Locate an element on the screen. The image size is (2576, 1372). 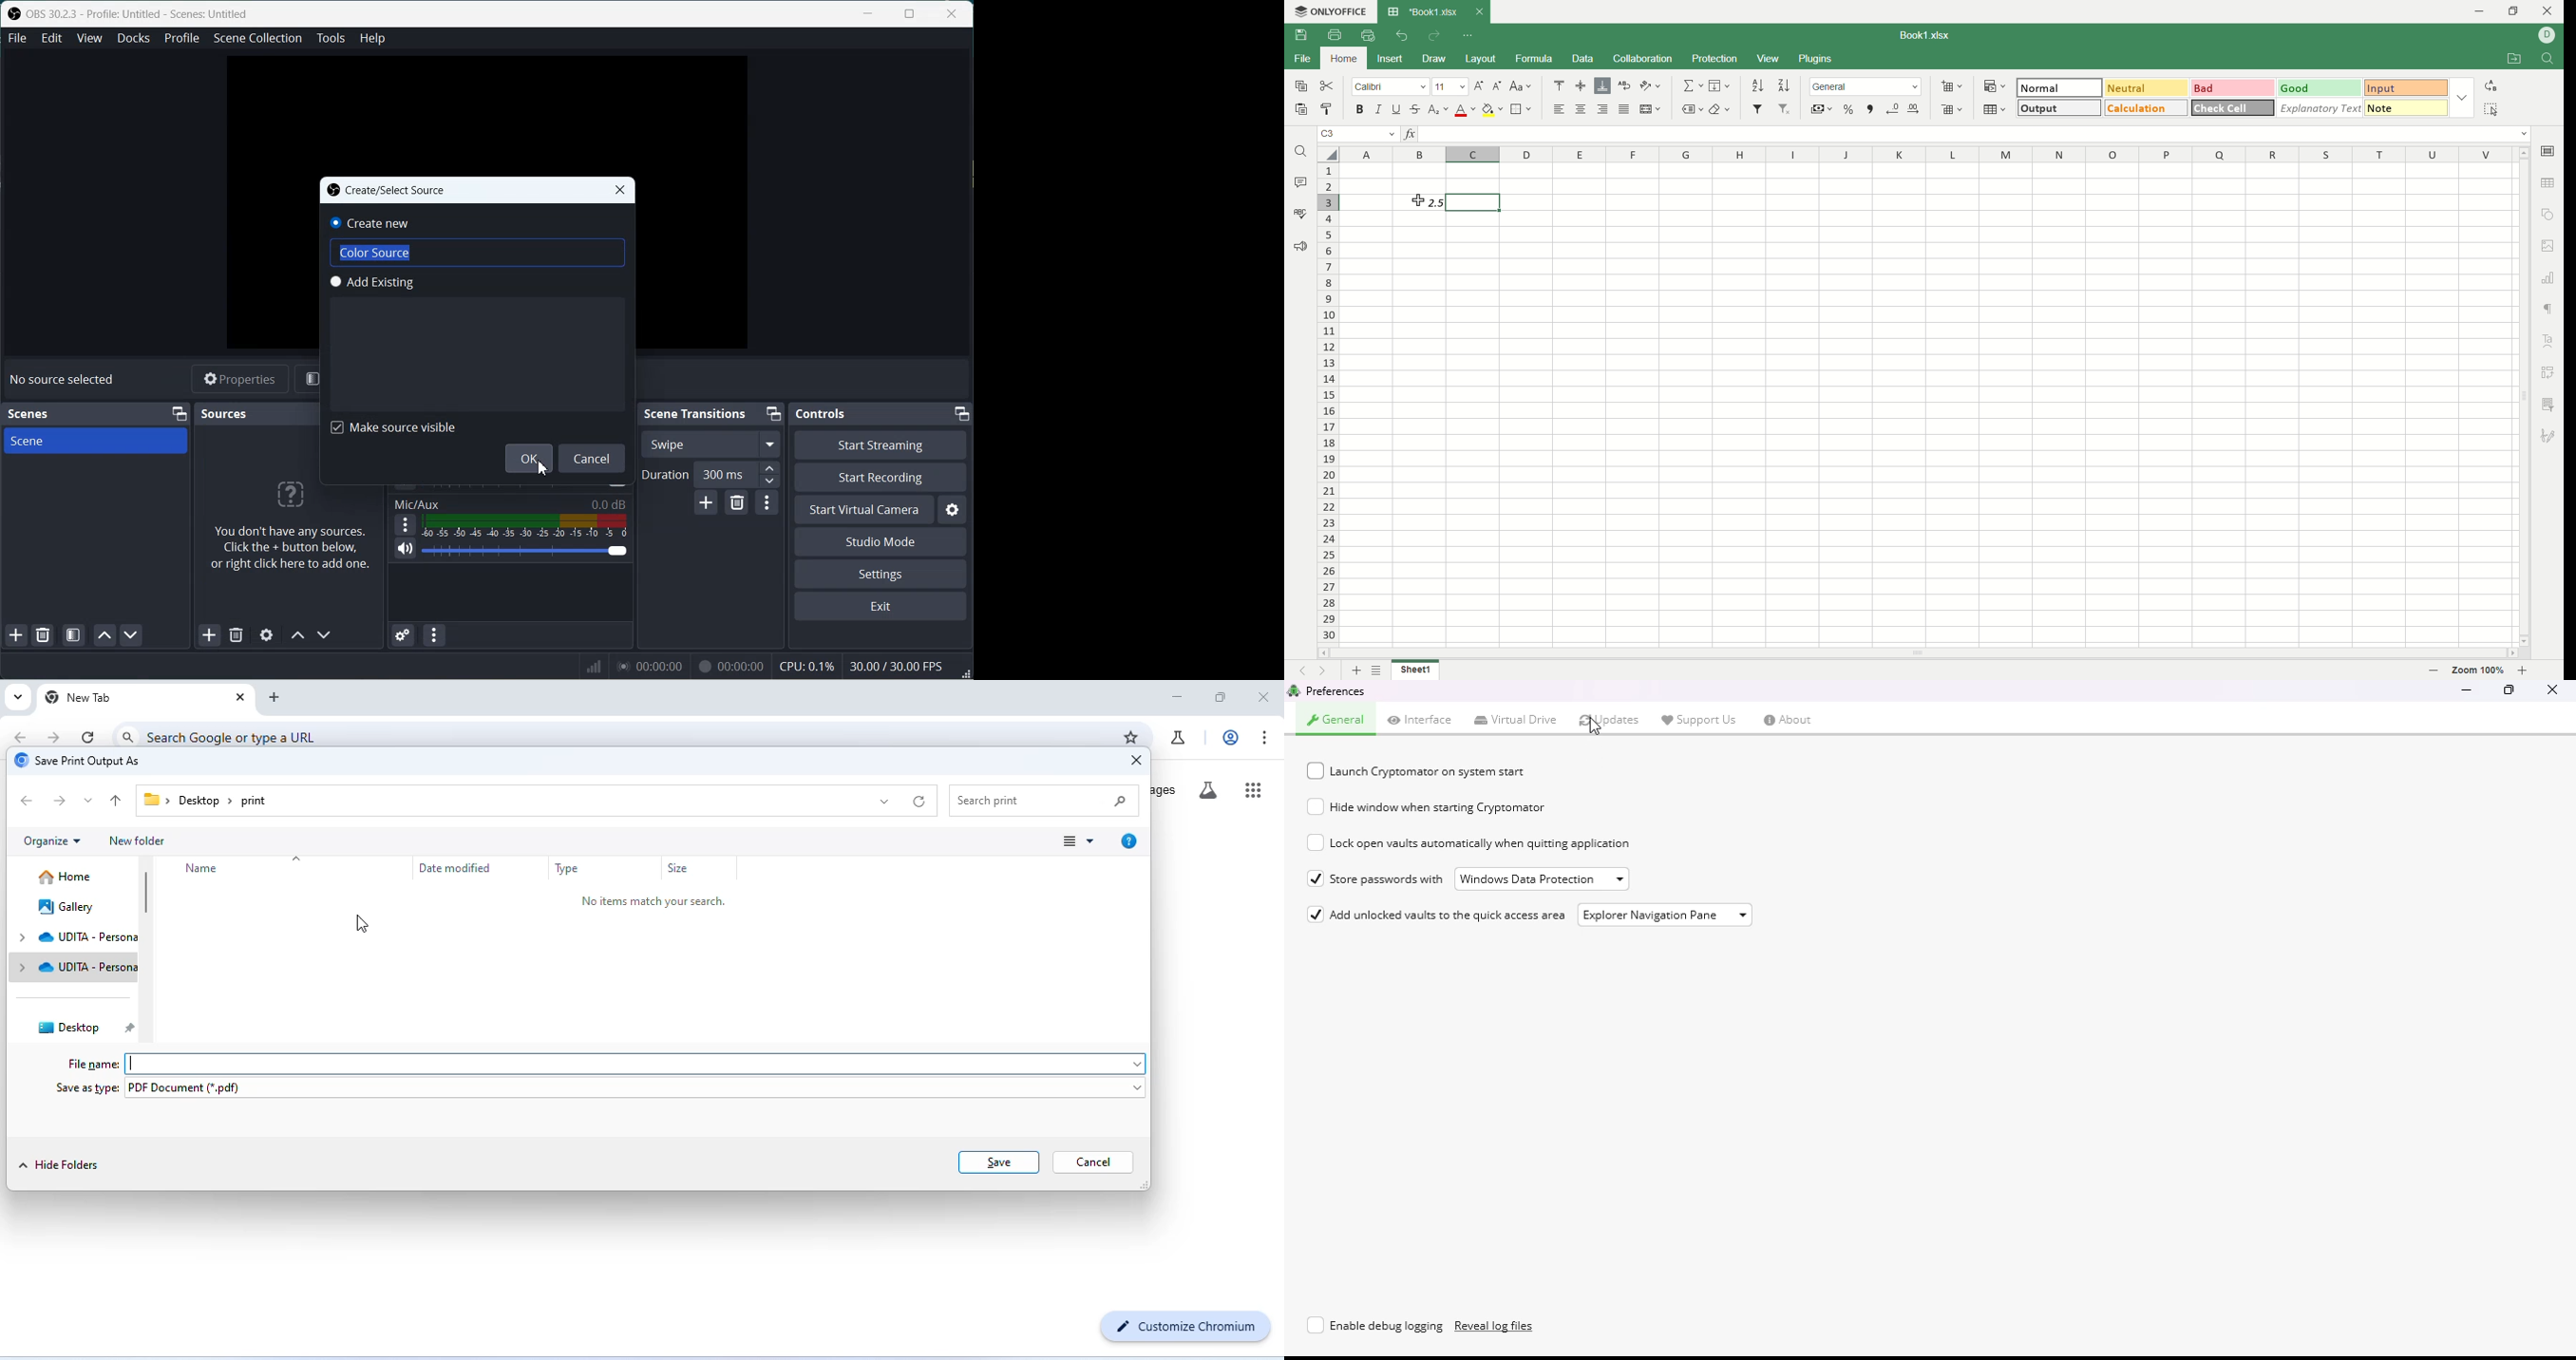
Add Source is located at coordinates (210, 635).